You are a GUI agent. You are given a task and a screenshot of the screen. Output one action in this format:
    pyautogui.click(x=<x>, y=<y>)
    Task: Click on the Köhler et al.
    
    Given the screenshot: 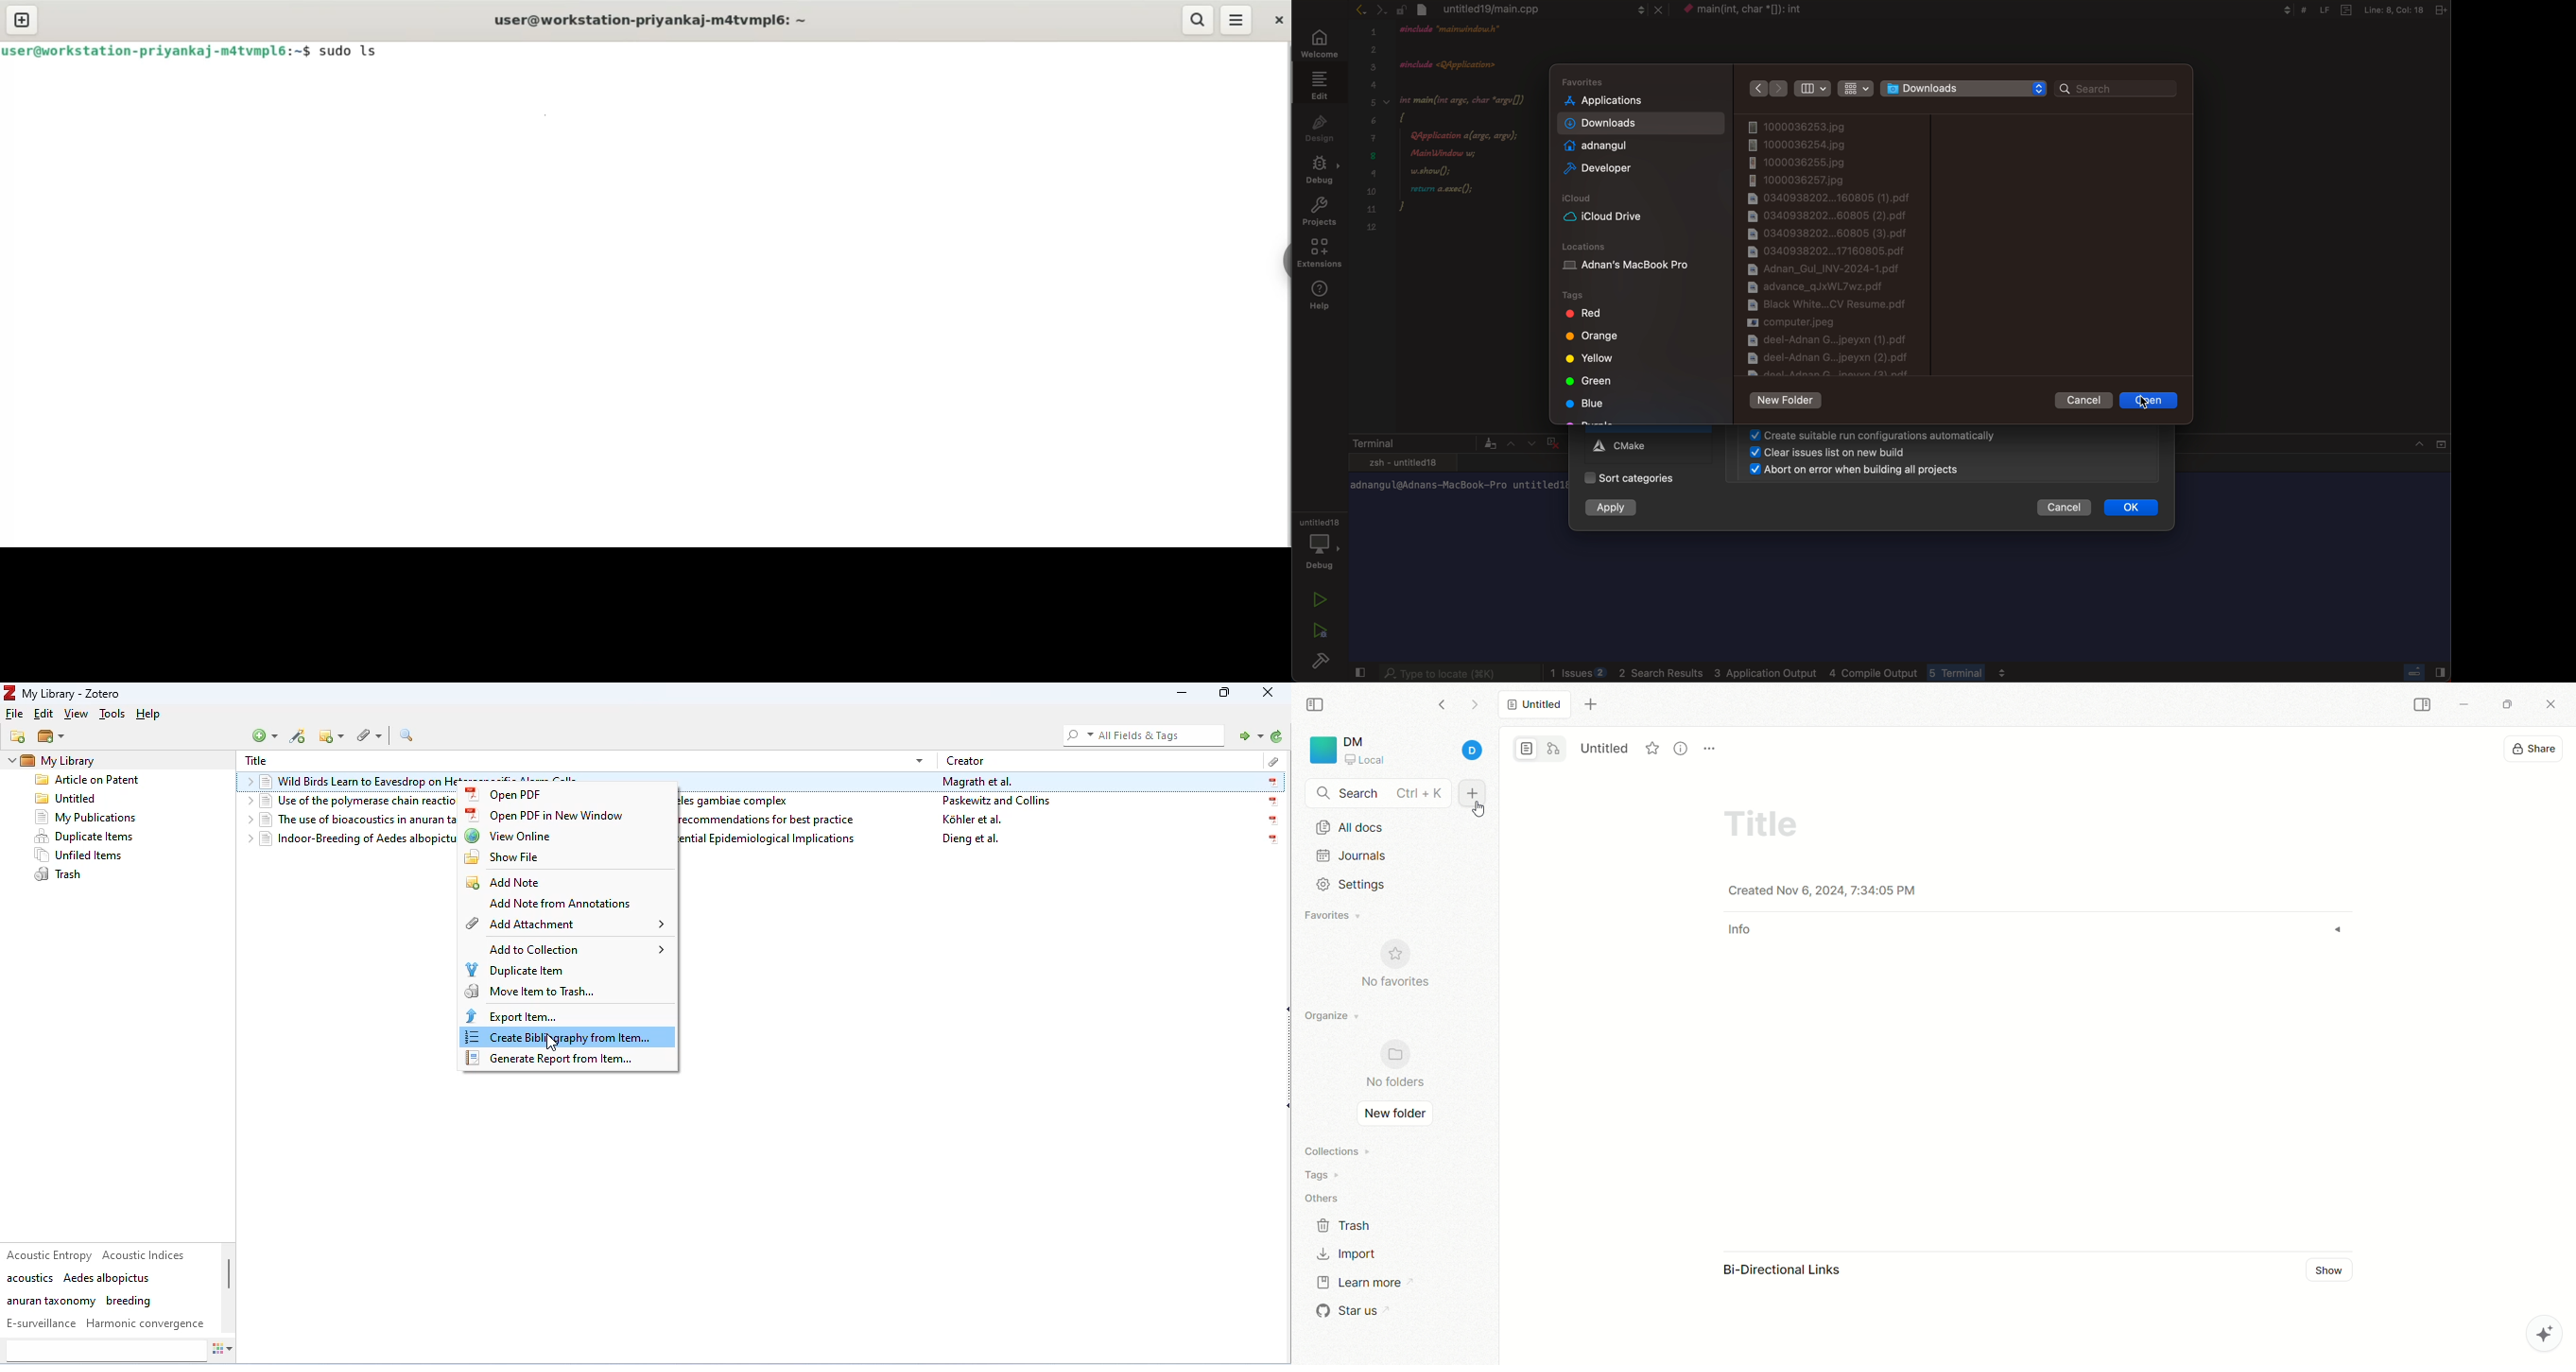 What is the action you would take?
    pyautogui.click(x=974, y=820)
    